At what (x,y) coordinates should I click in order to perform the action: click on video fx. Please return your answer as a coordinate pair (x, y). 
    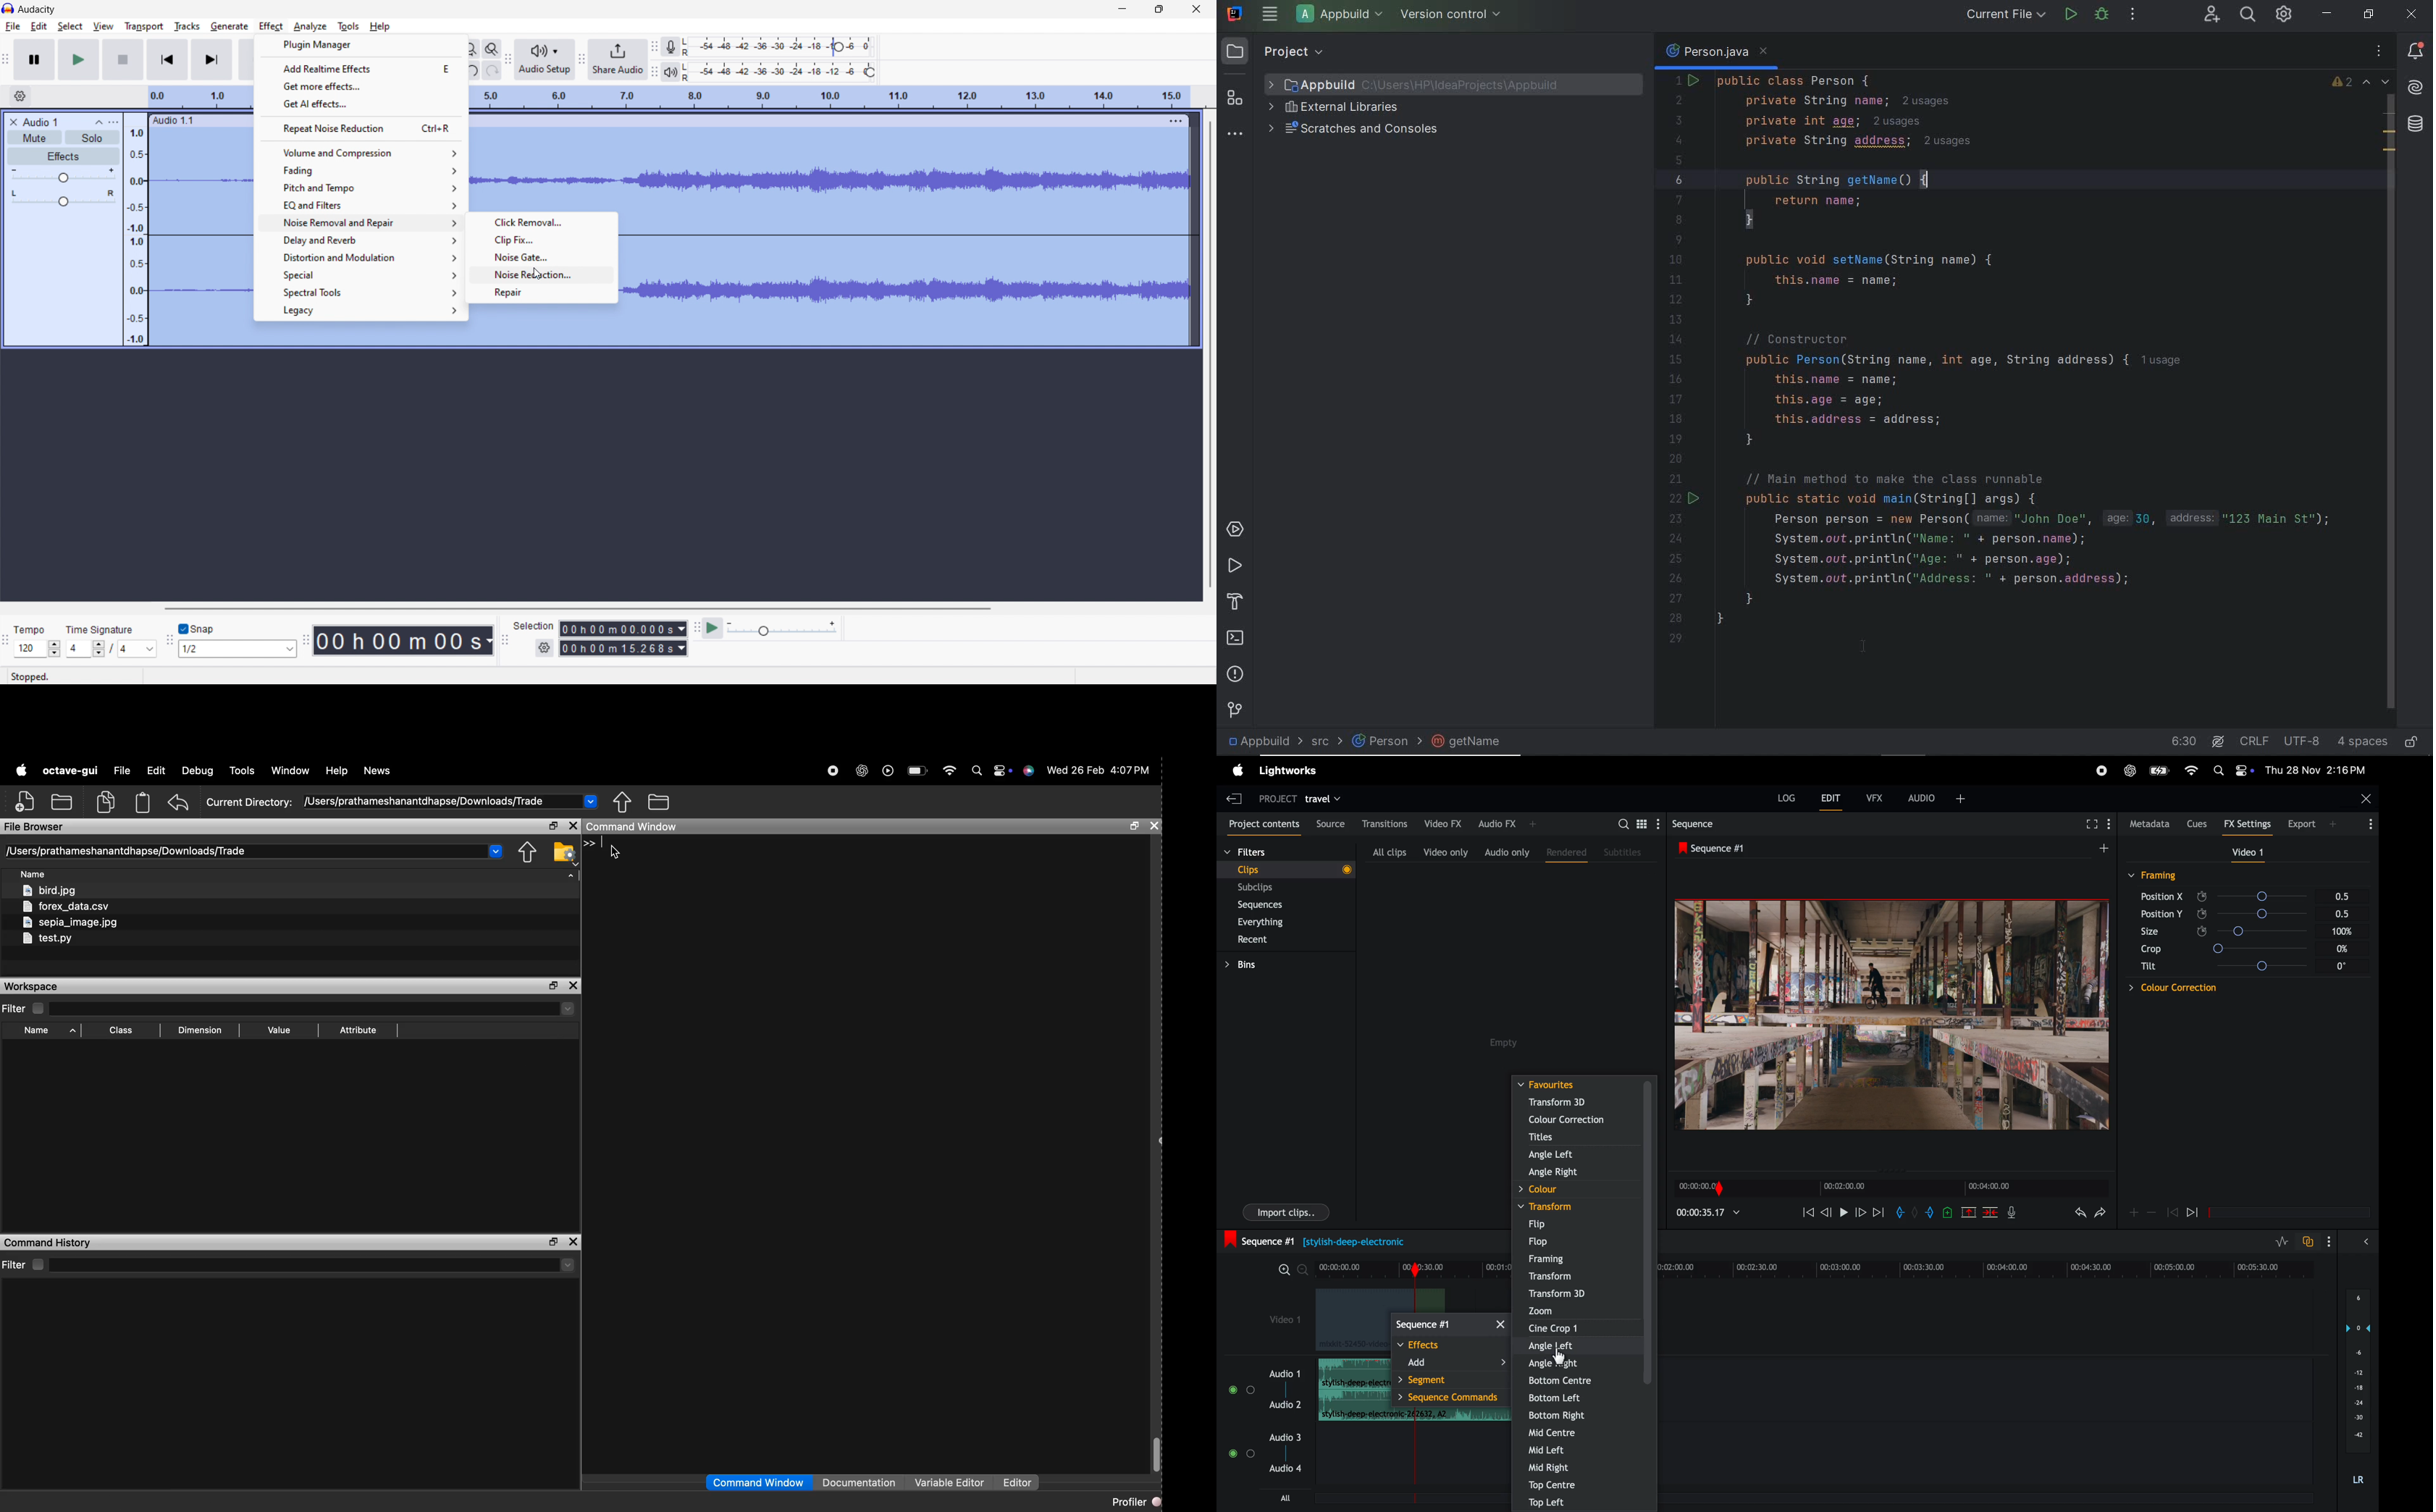
    Looking at the image, I should click on (1441, 822).